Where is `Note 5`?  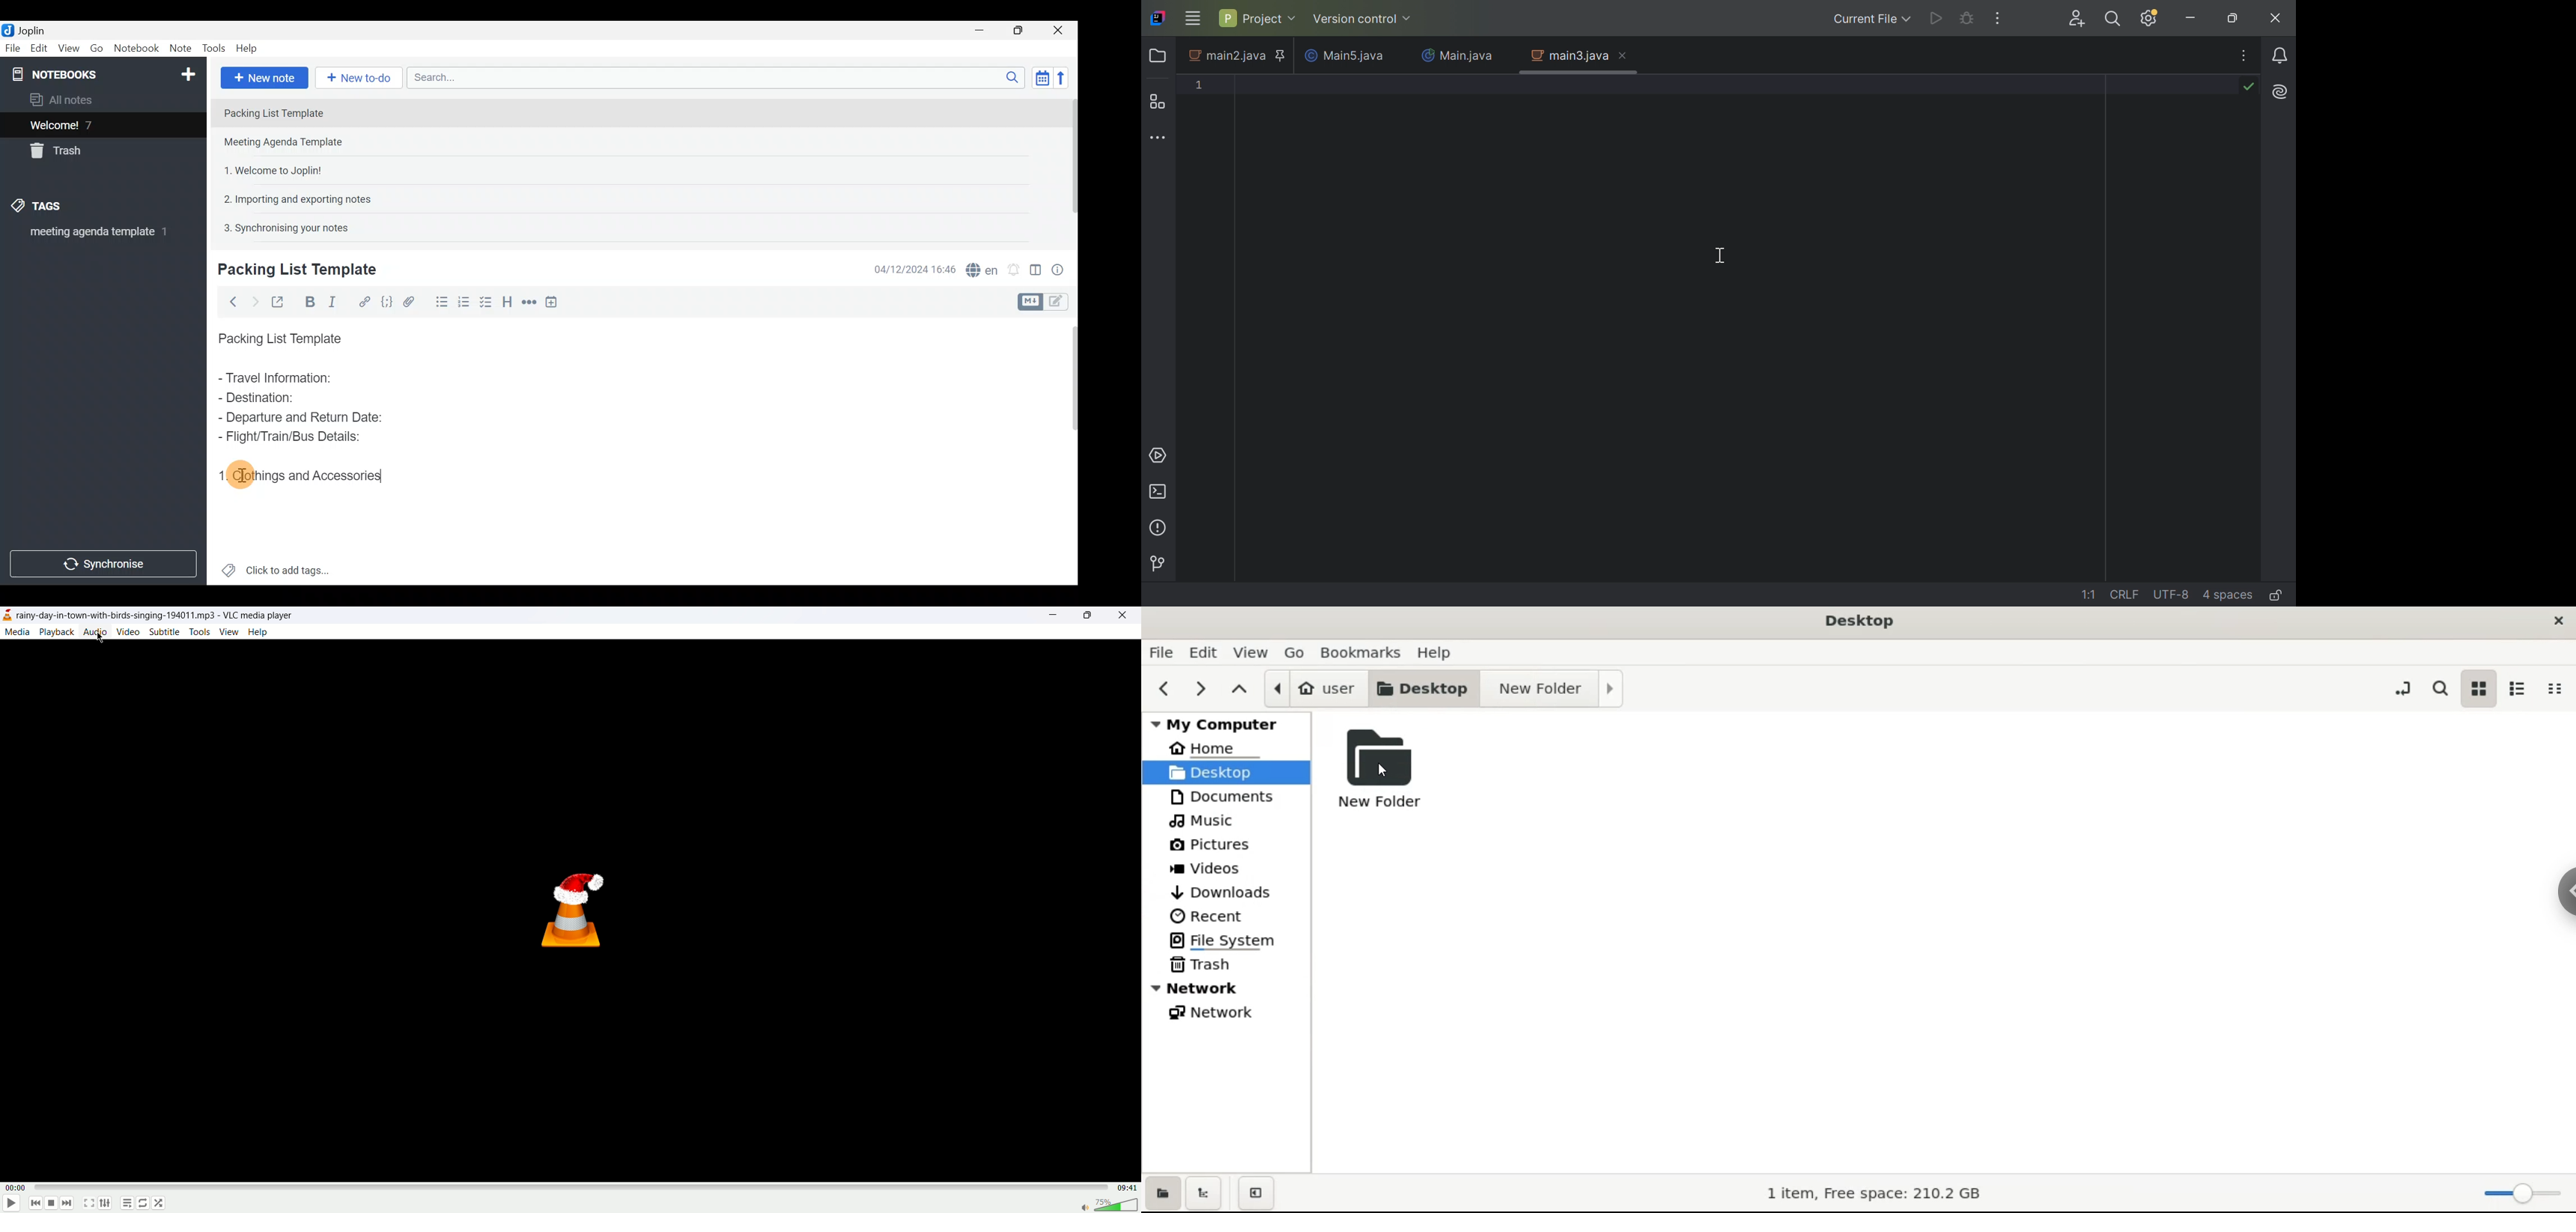
Note 5 is located at coordinates (281, 226).